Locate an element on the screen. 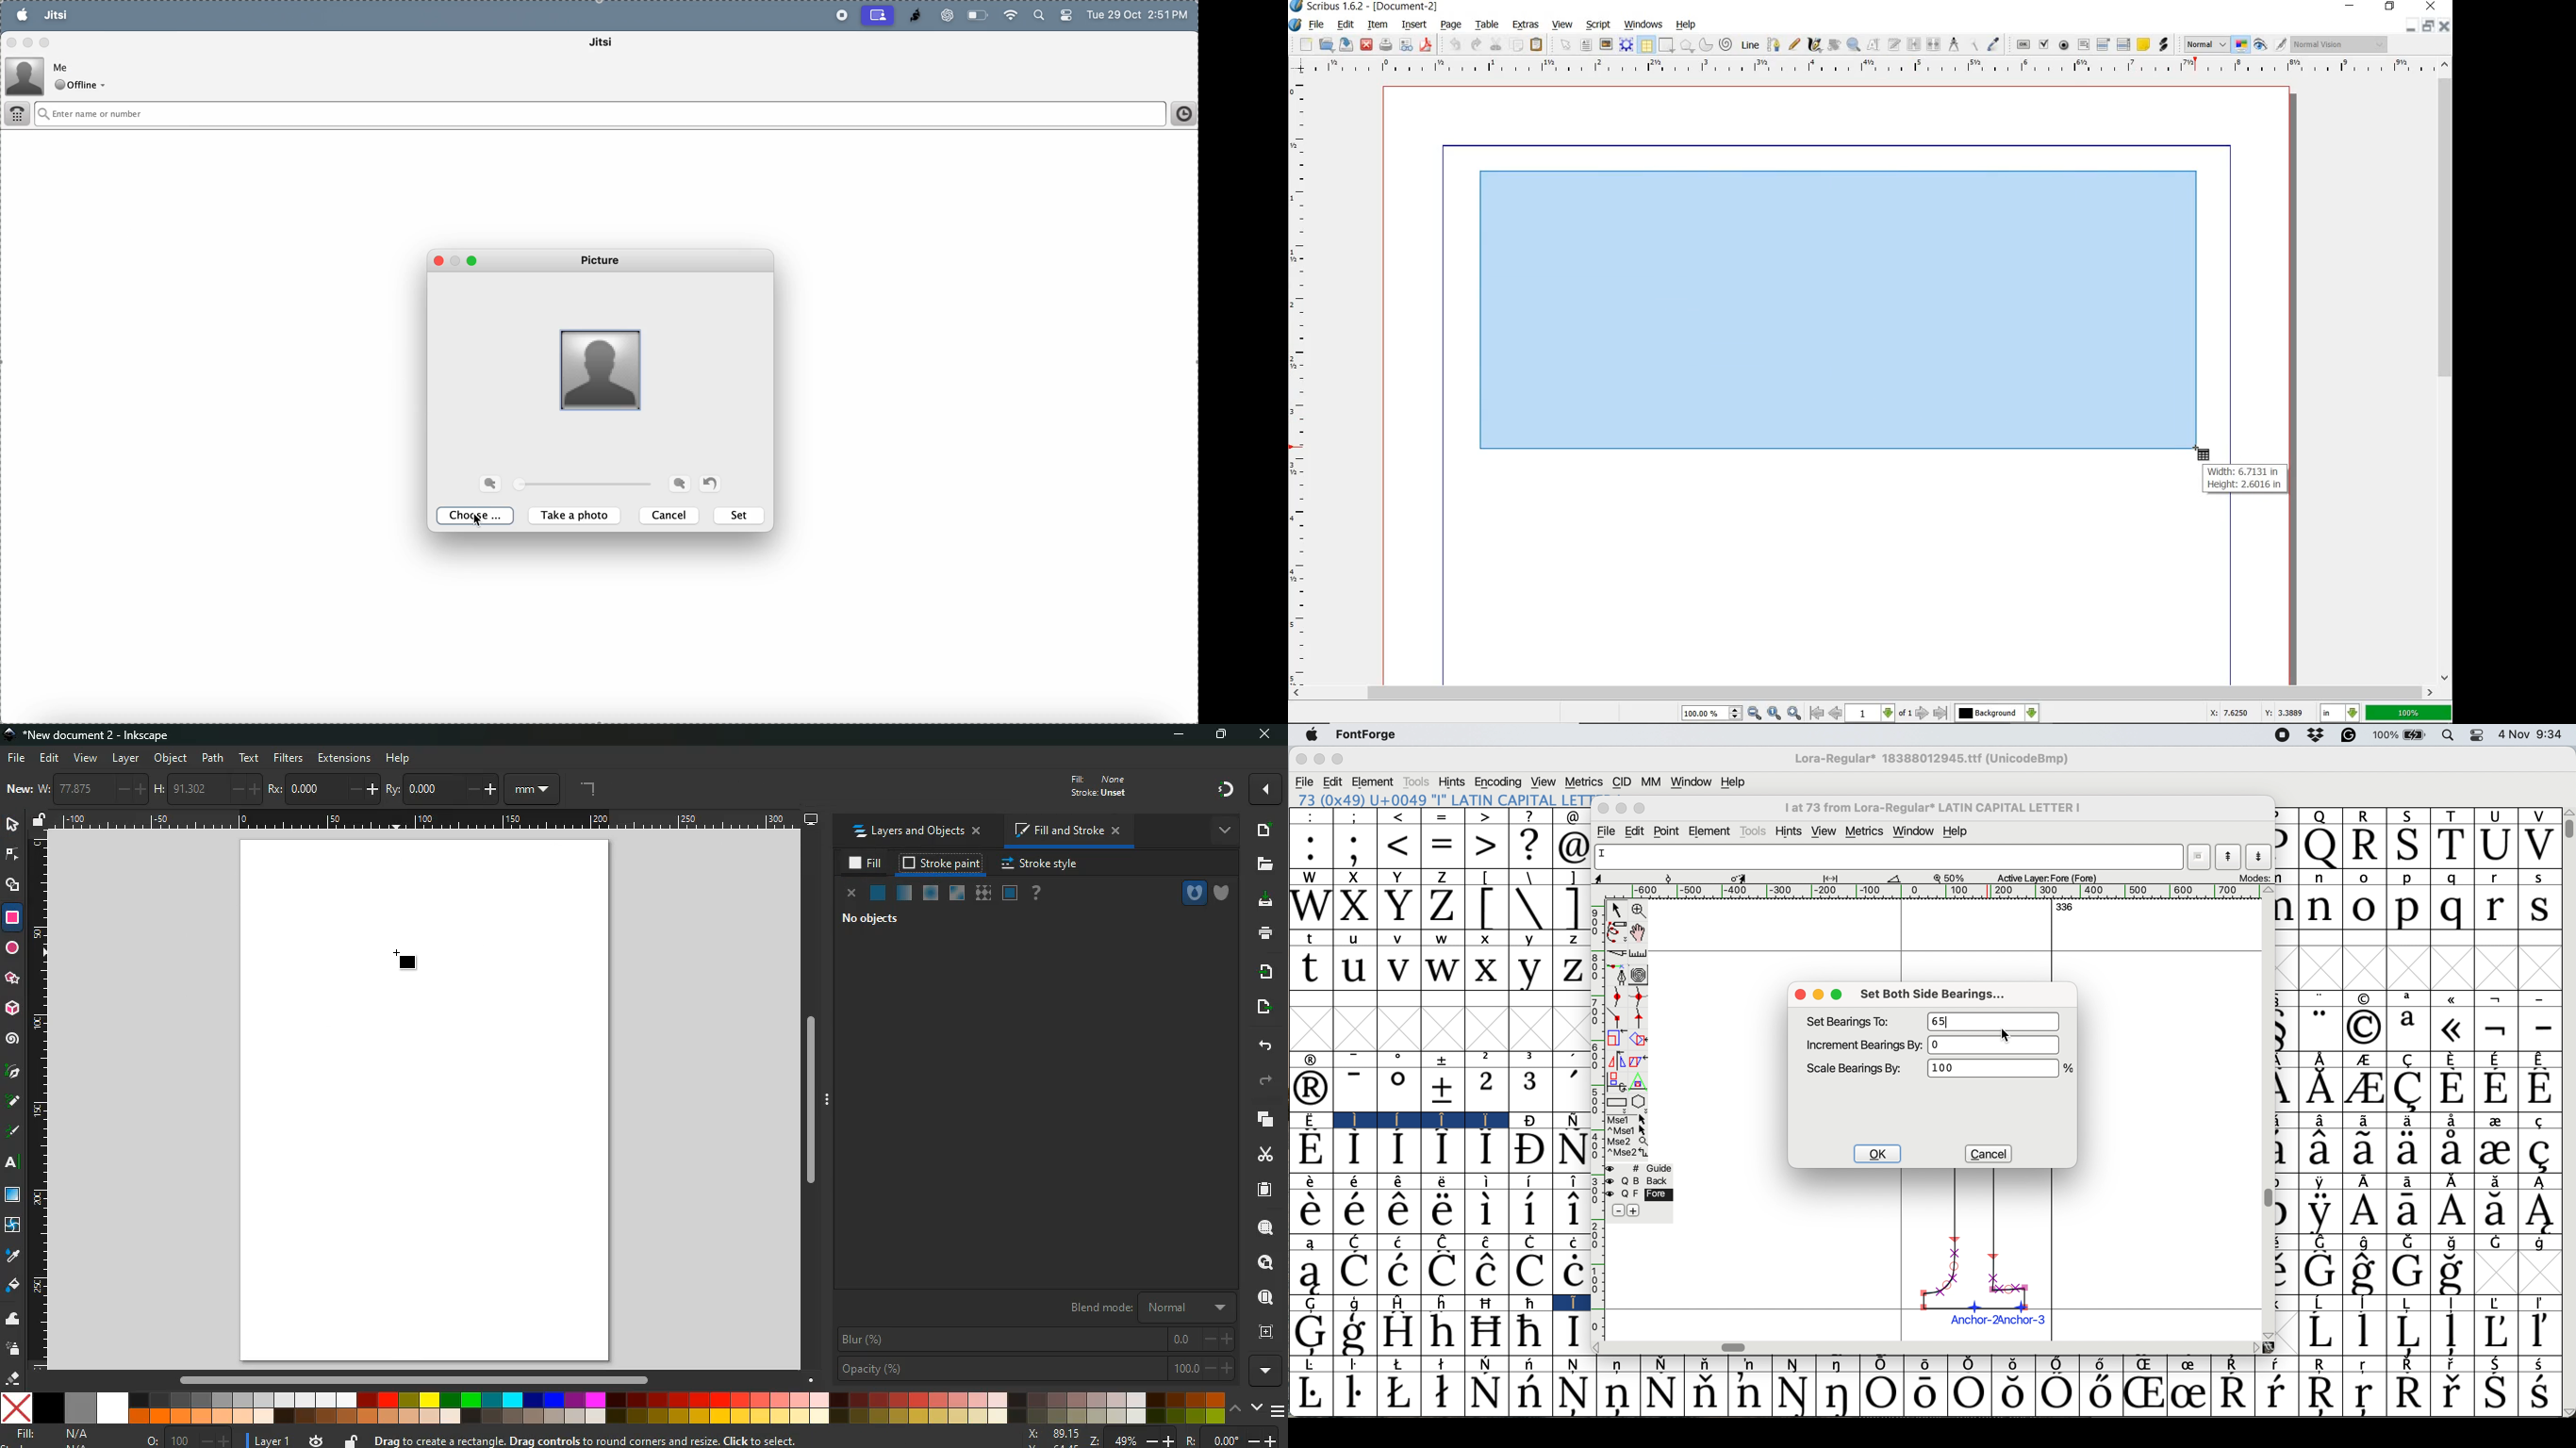 Image resolution: width=2576 pixels, height=1456 pixels. rectangle is located at coordinates (14, 916).